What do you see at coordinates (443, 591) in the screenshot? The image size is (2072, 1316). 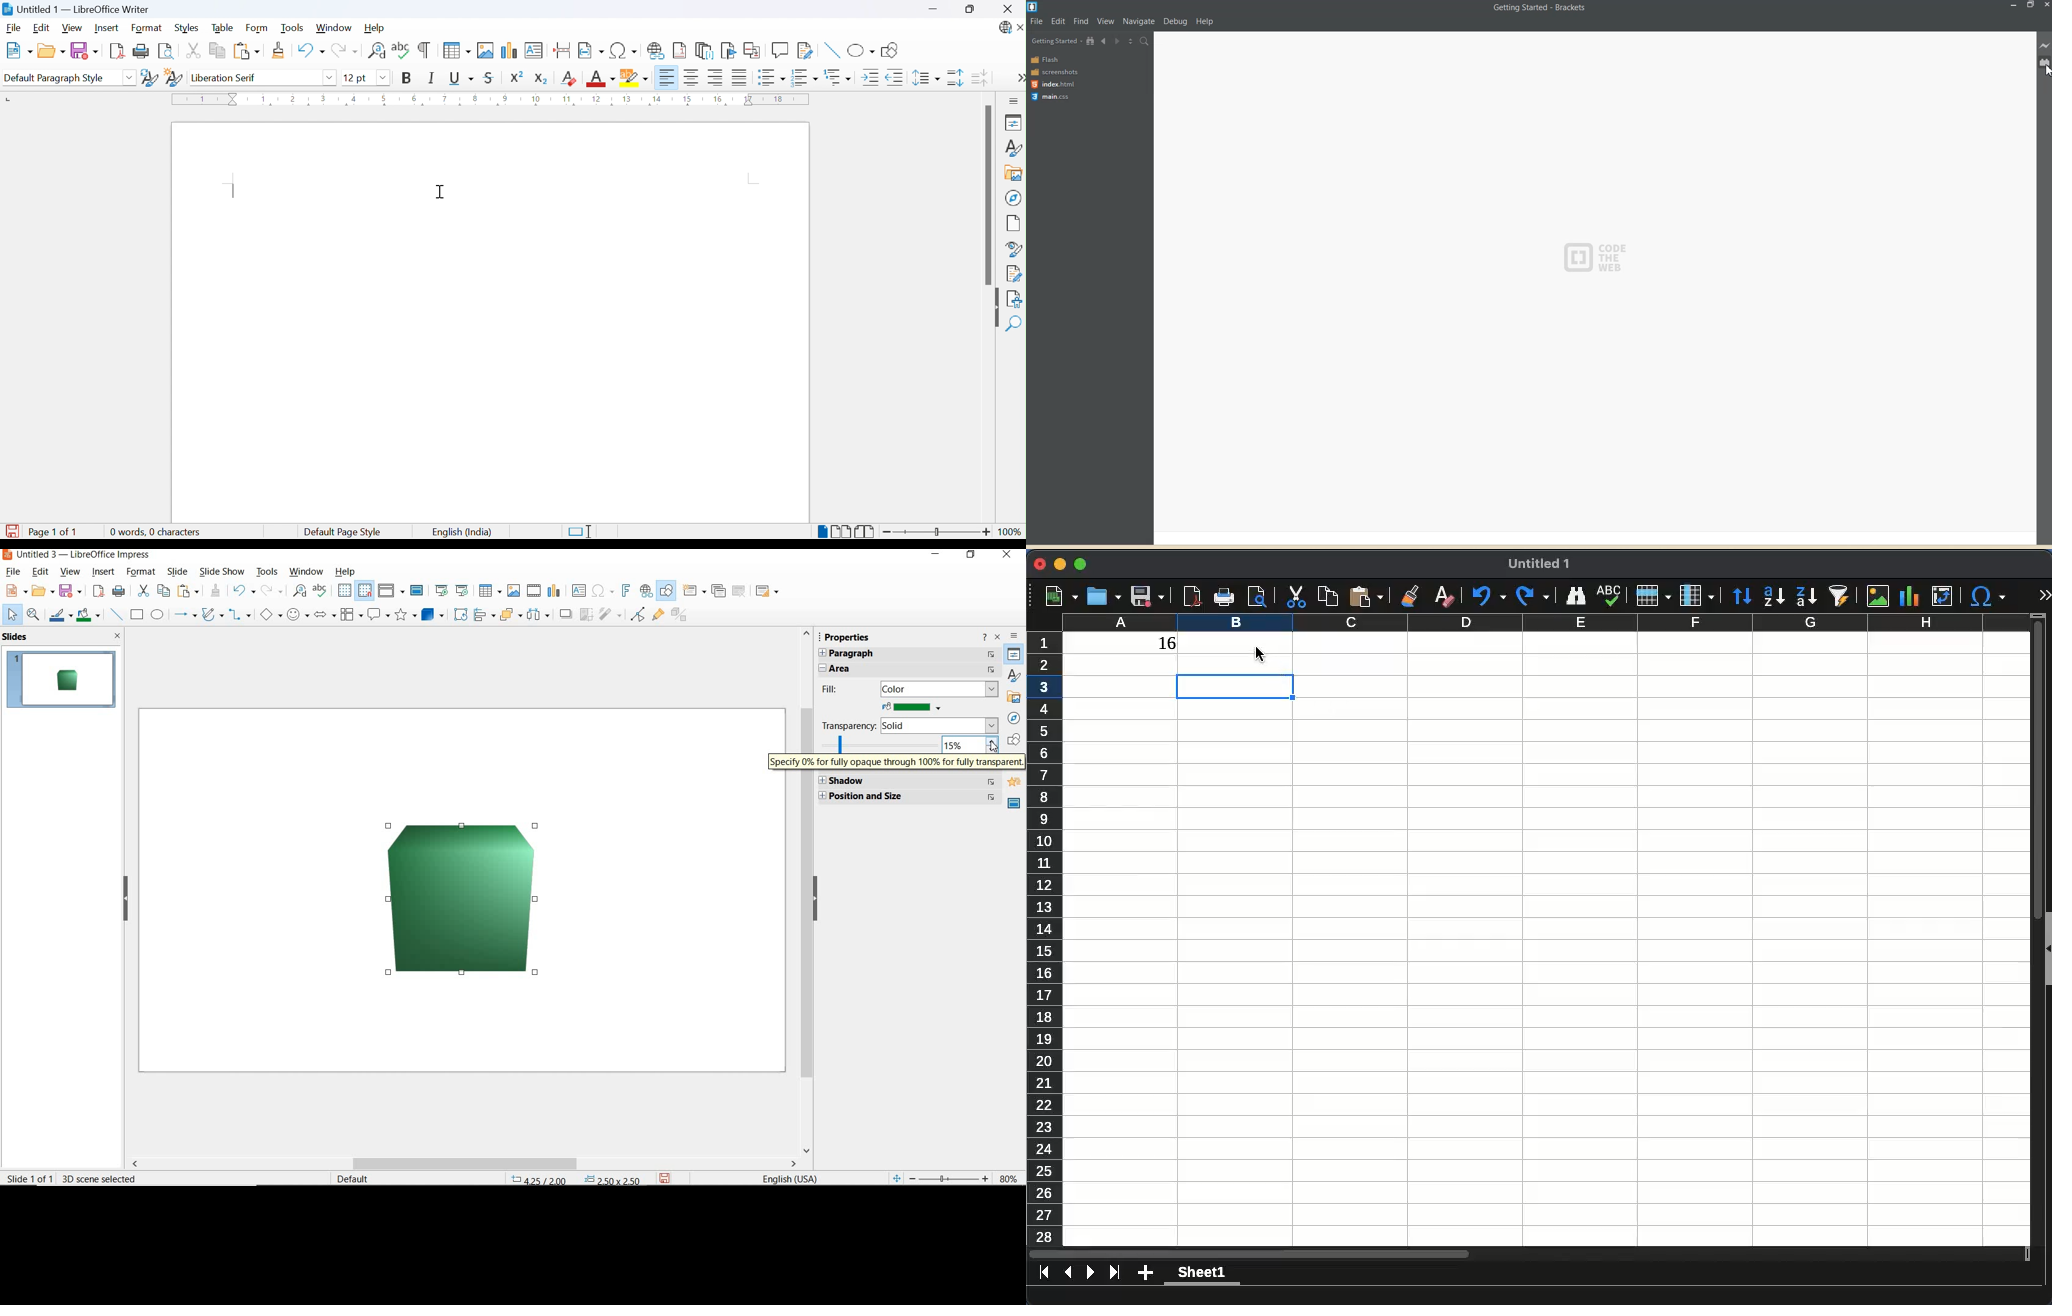 I see `start from first slide` at bounding box center [443, 591].